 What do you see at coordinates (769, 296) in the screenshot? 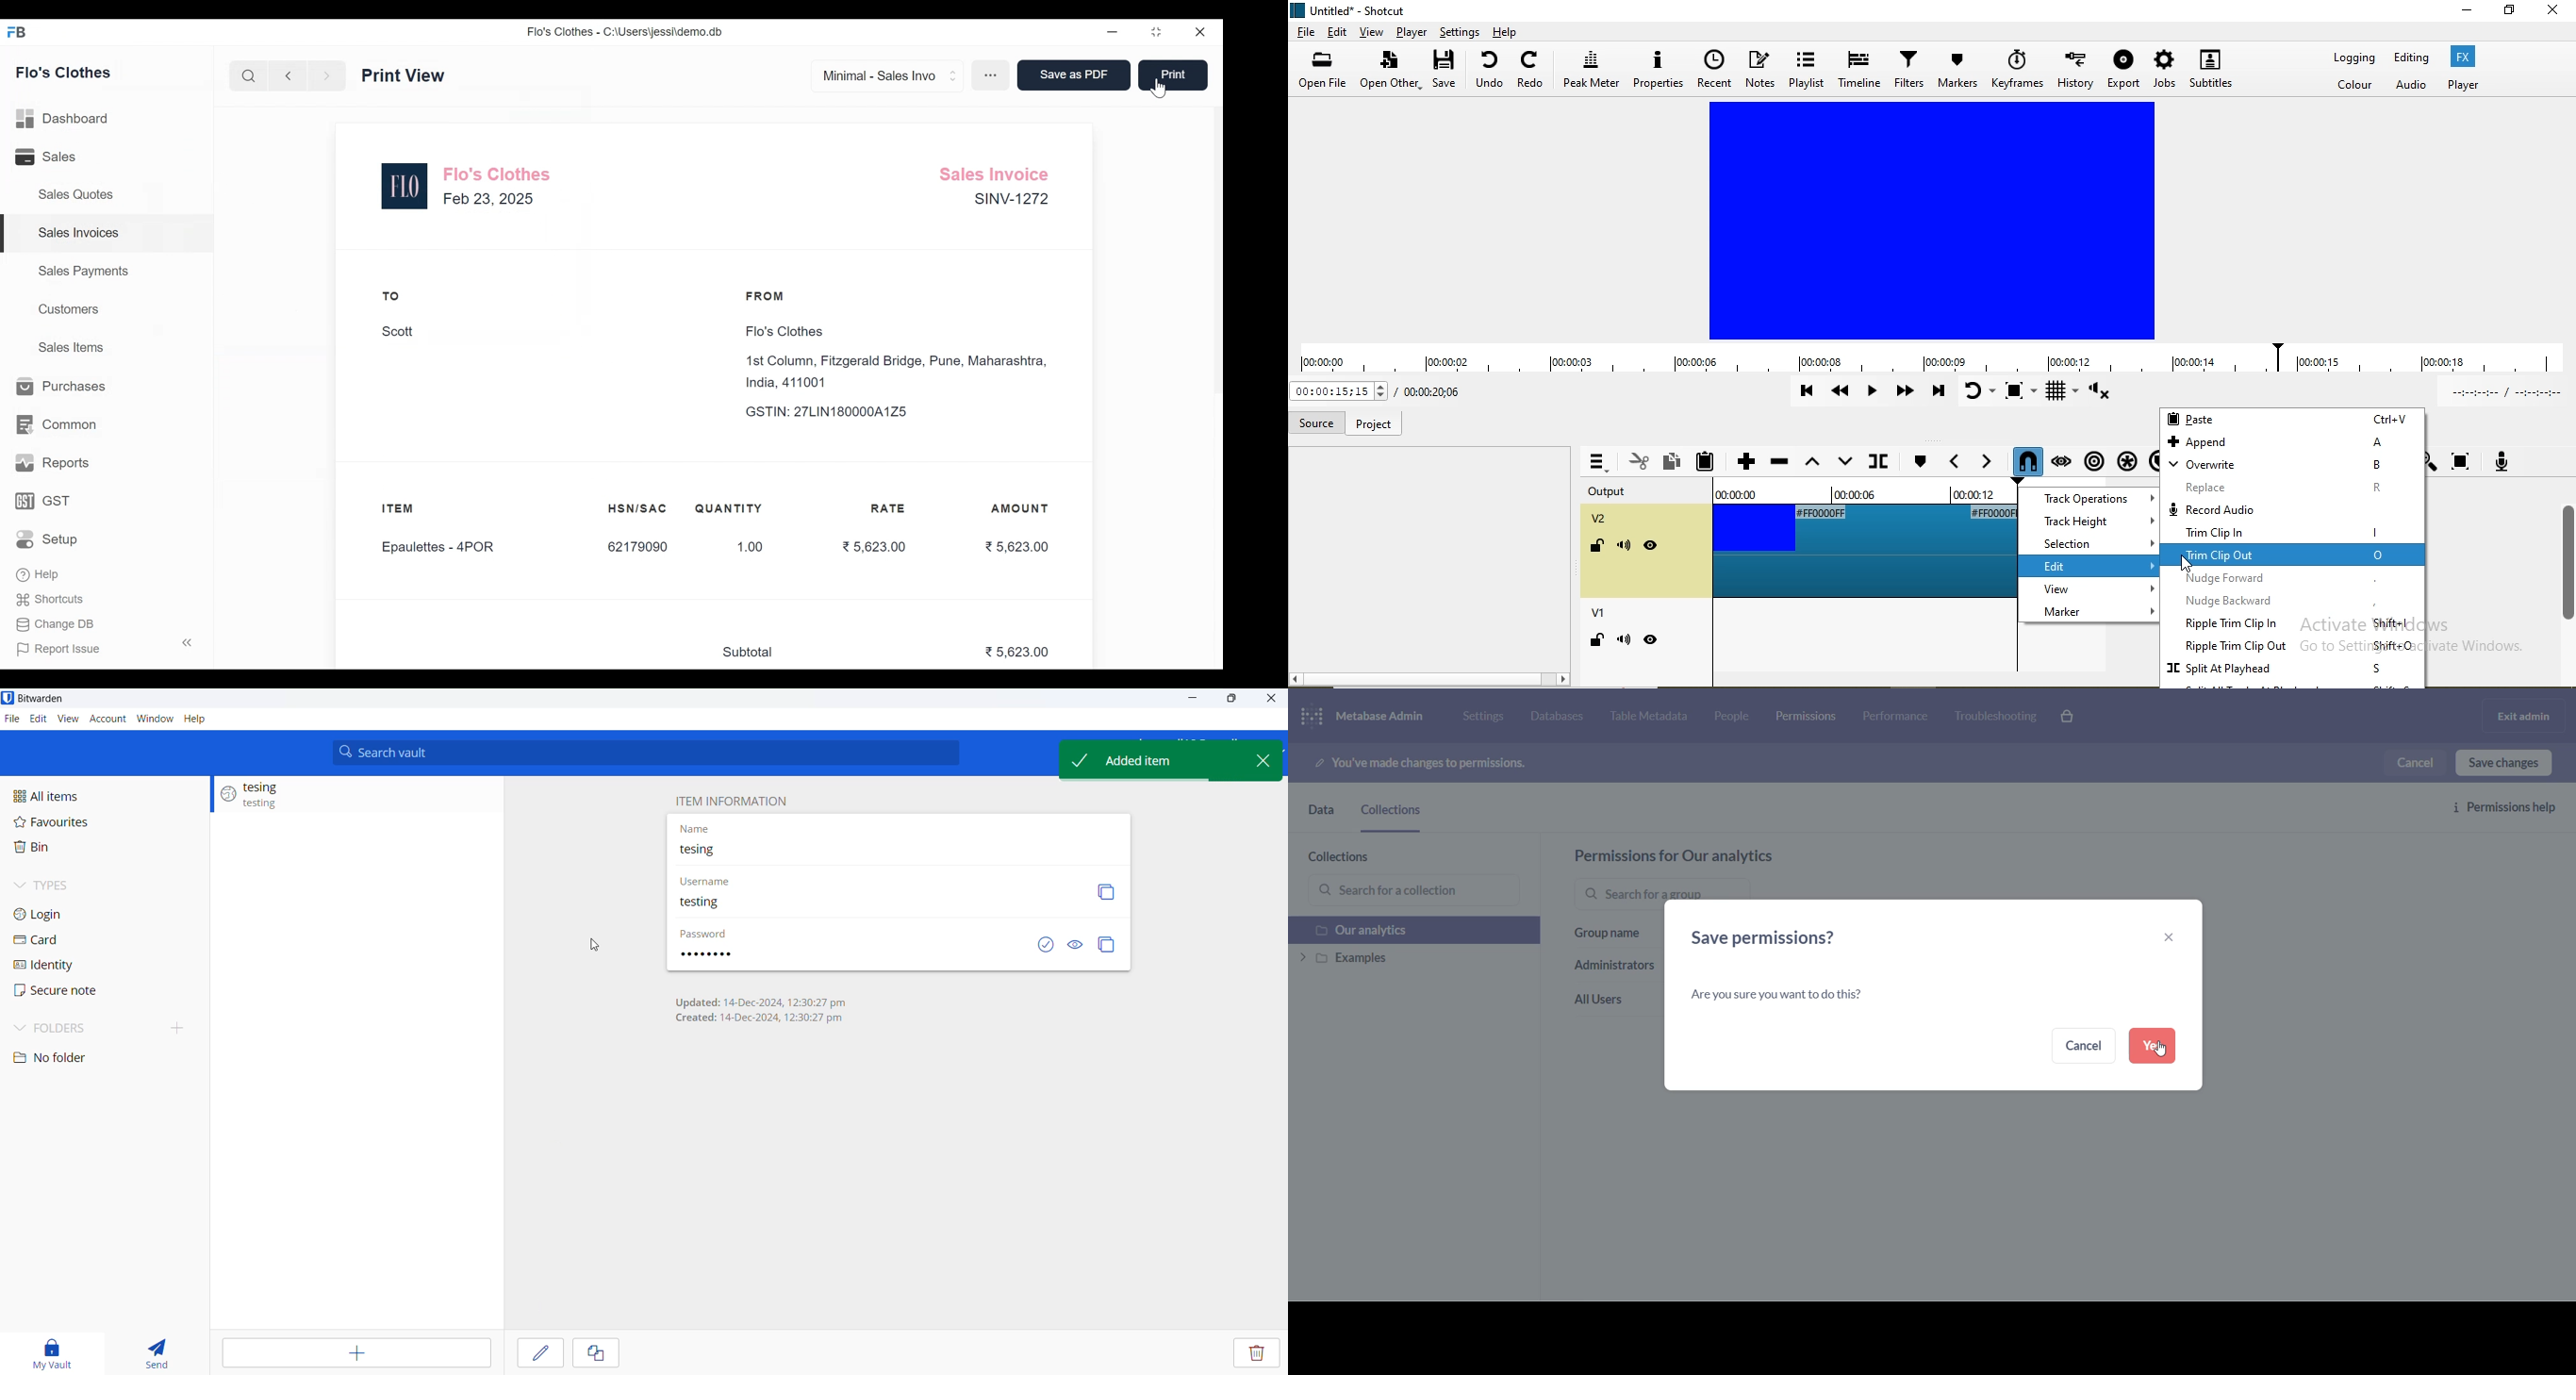
I see `FROM` at bounding box center [769, 296].